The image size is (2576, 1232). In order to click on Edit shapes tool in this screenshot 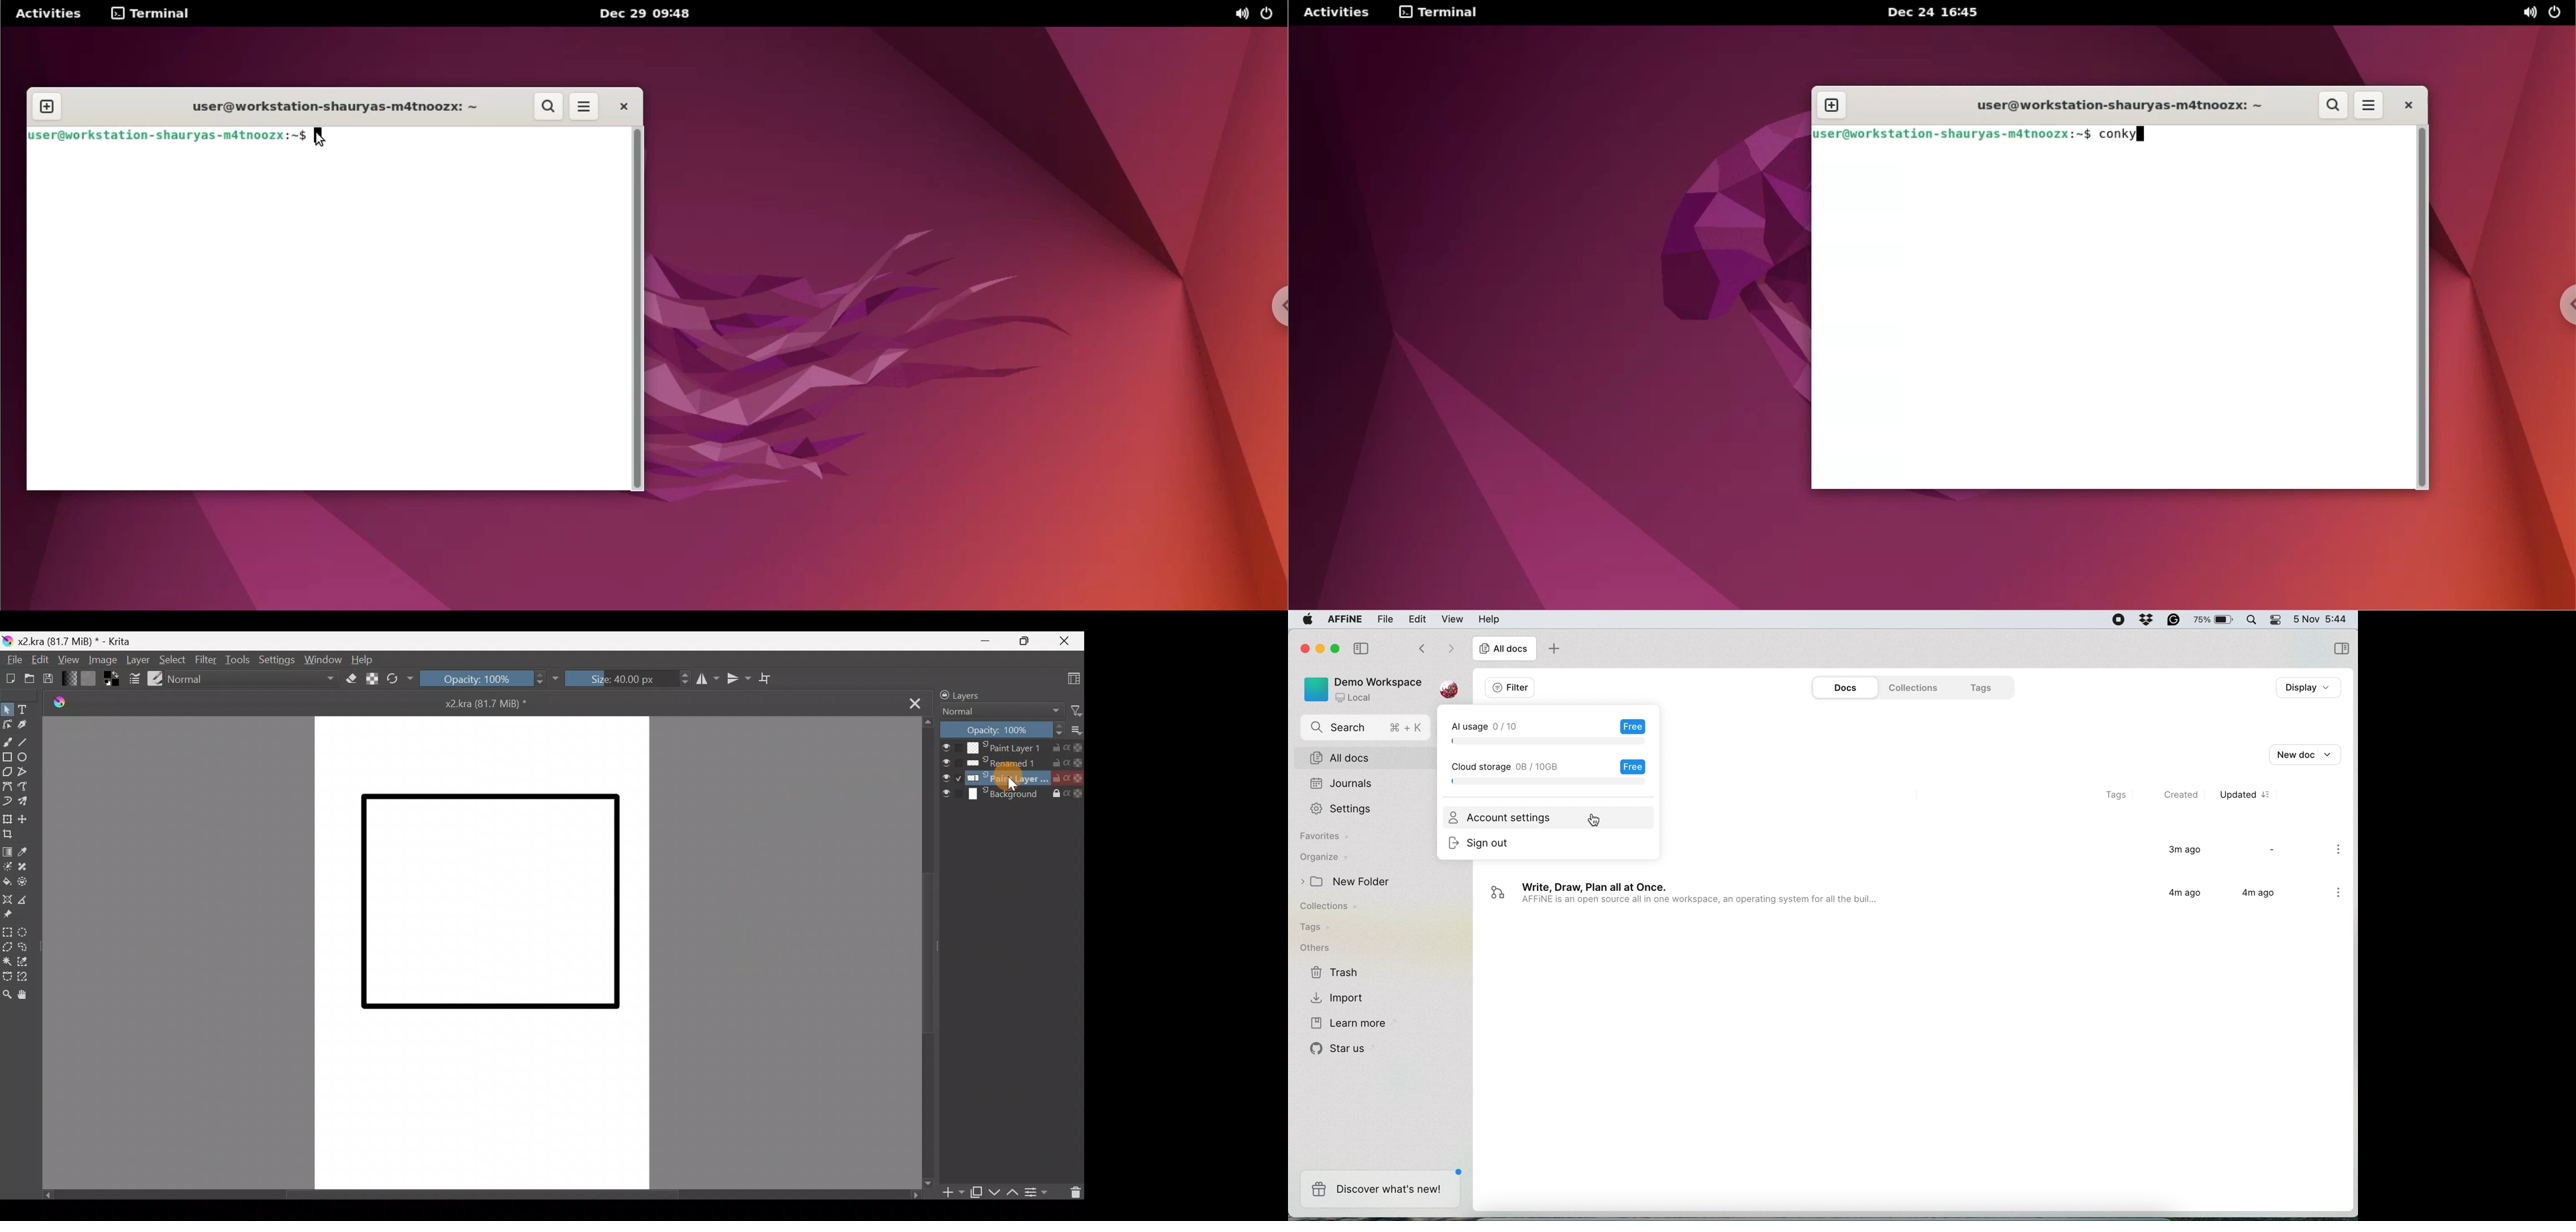, I will do `click(8, 724)`.